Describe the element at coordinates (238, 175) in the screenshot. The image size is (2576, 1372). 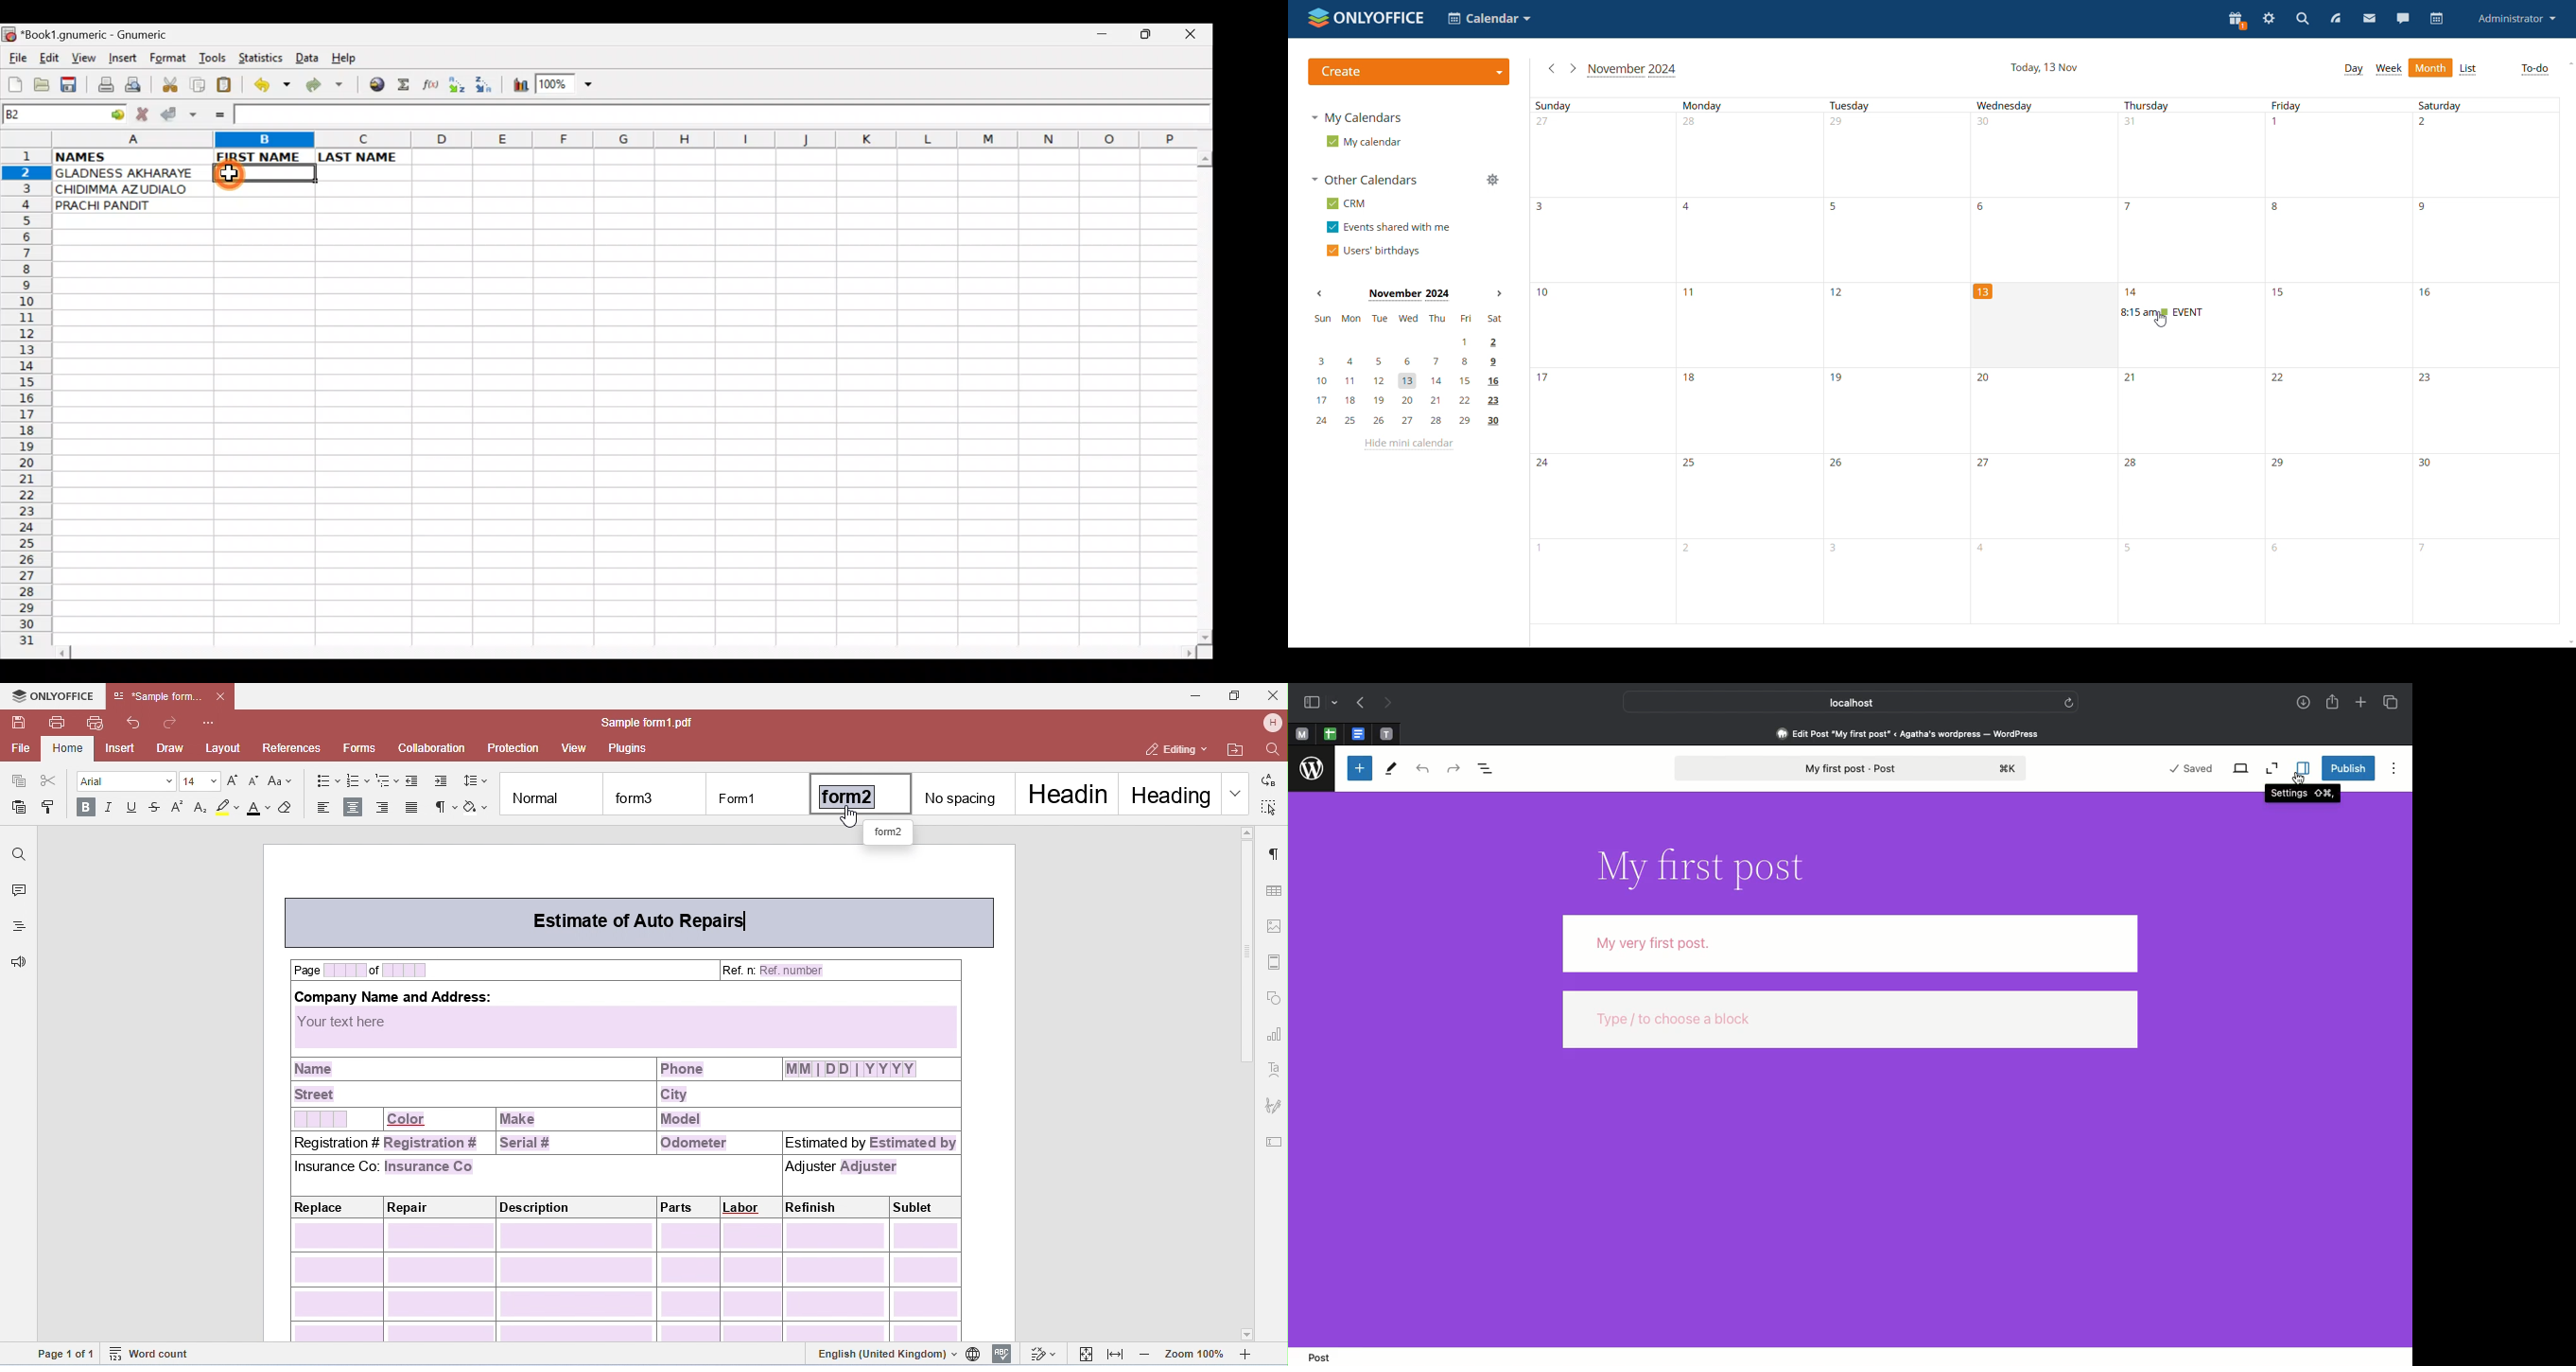
I see `Cursor` at that location.